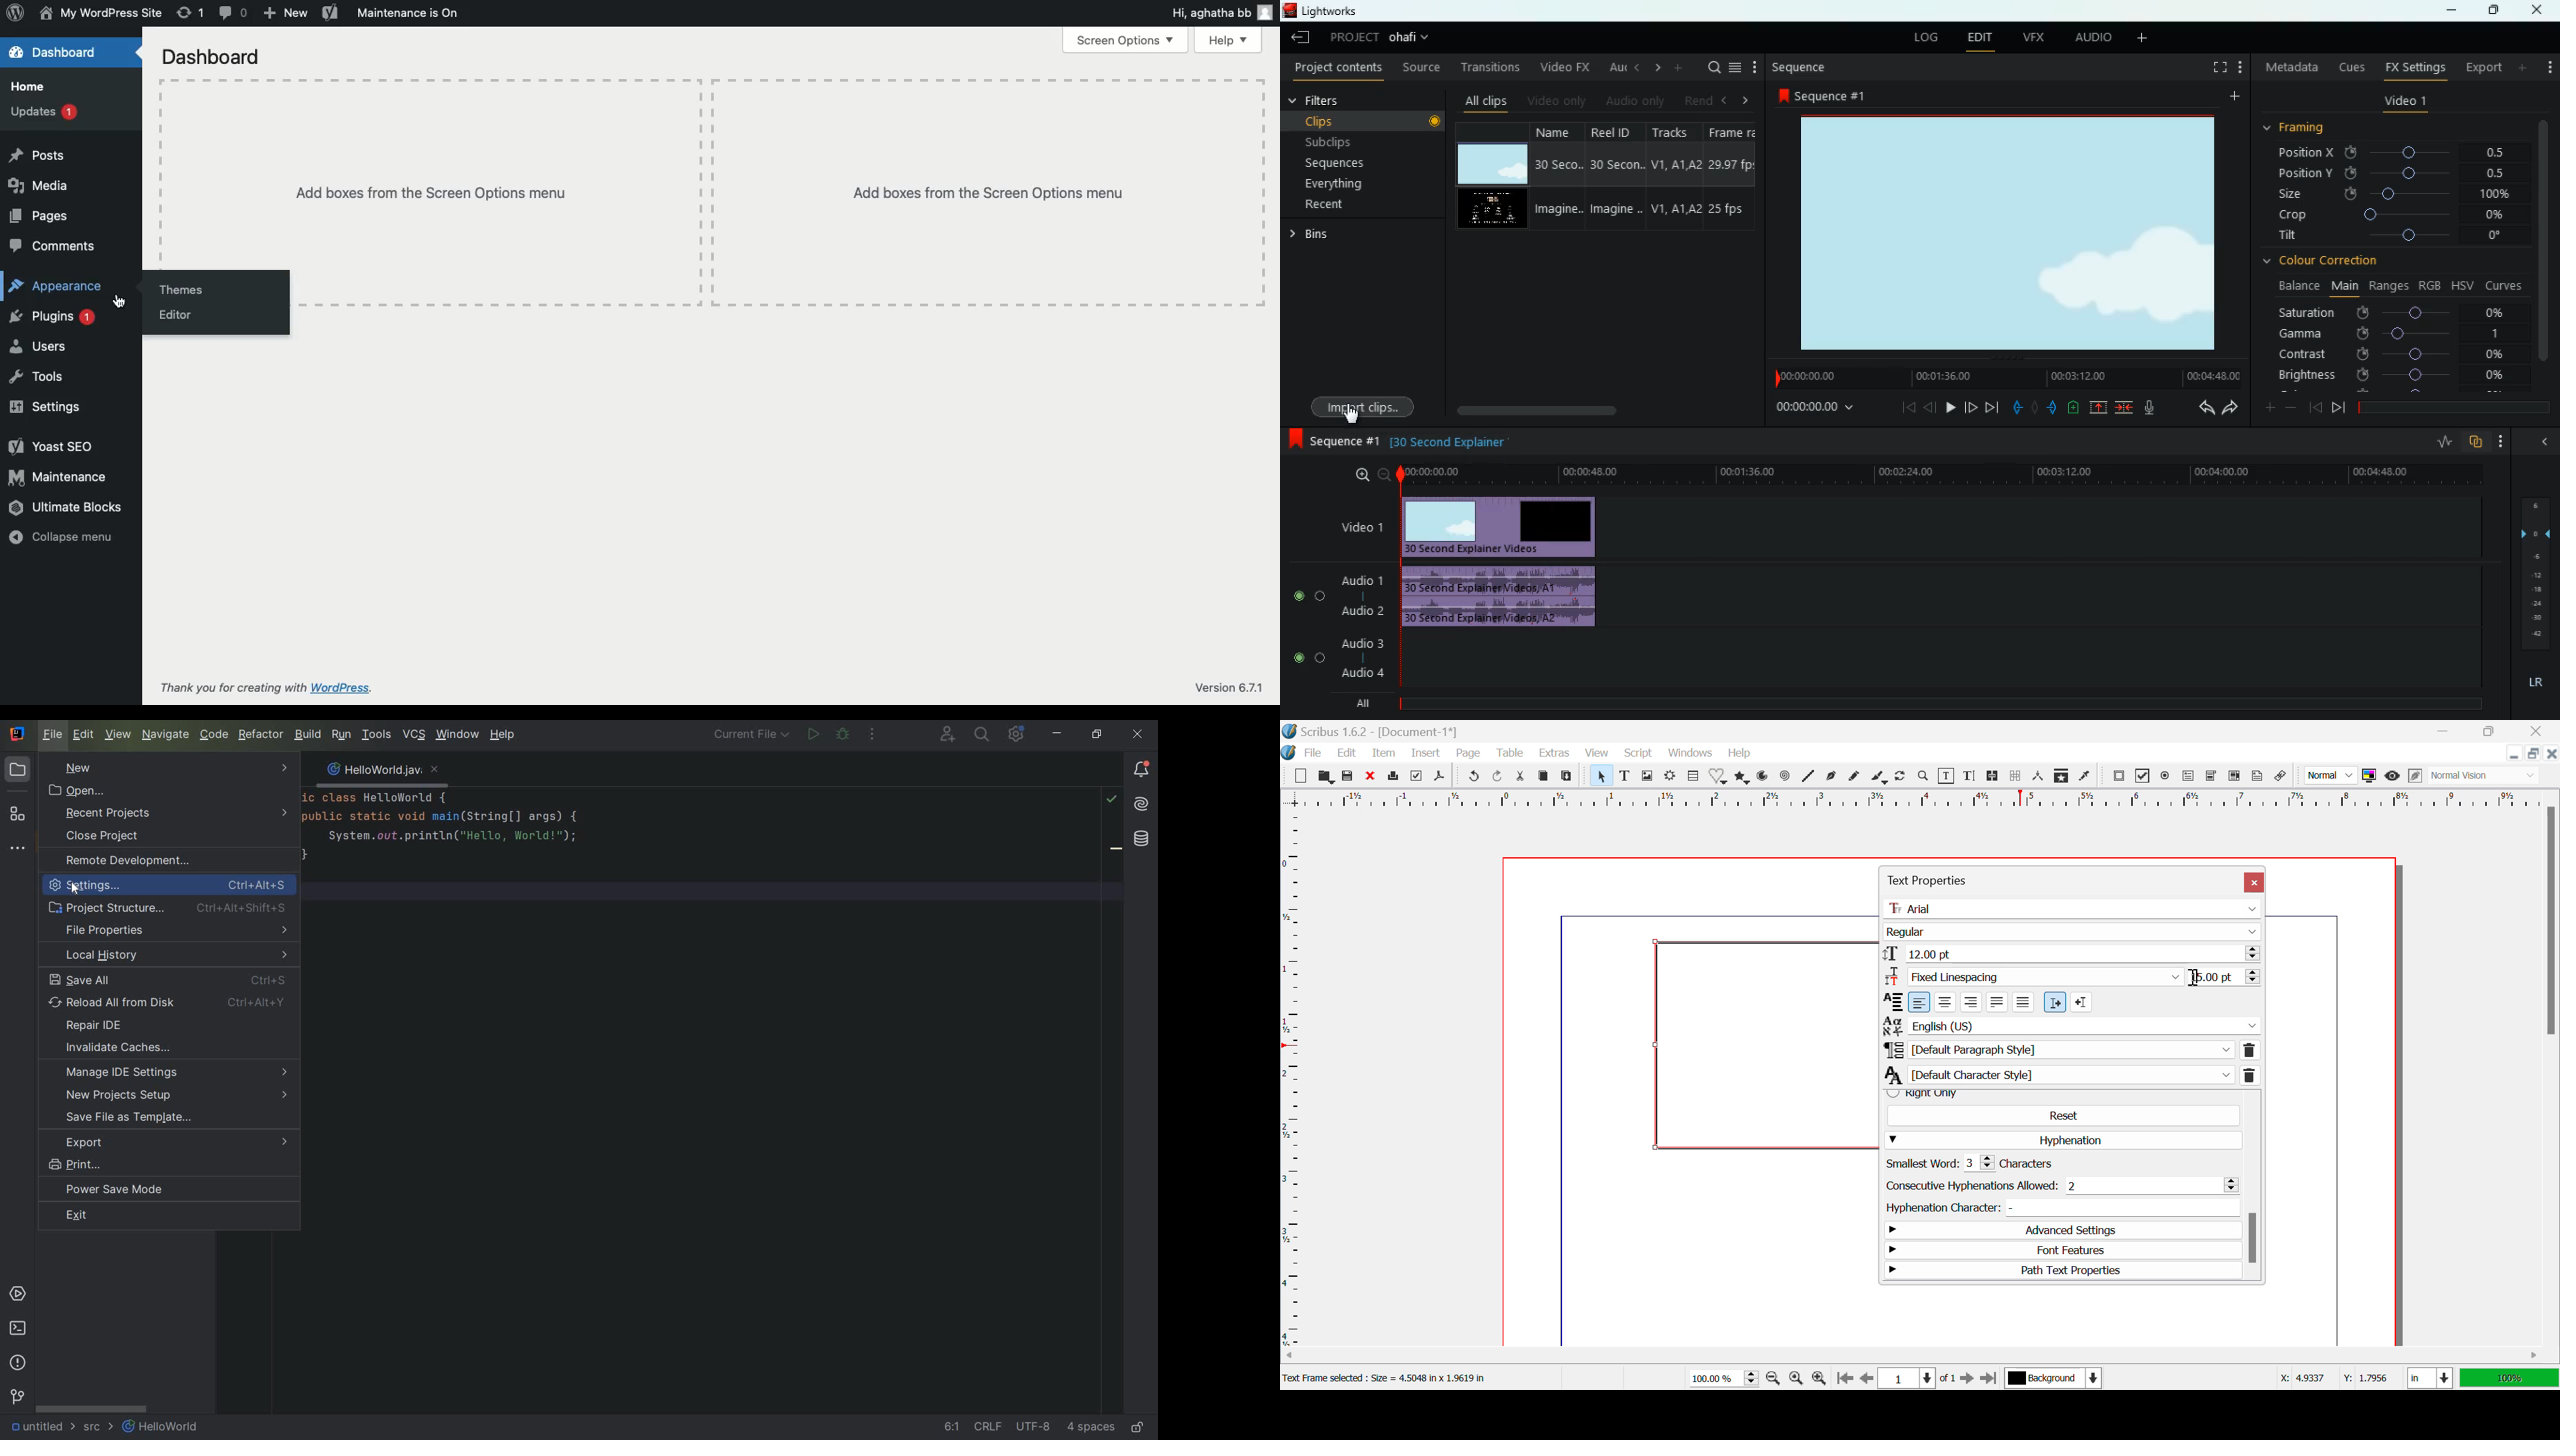 The image size is (2576, 1456). Describe the element at coordinates (1357, 642) in the screenshot. I see `audio 3` at that location.